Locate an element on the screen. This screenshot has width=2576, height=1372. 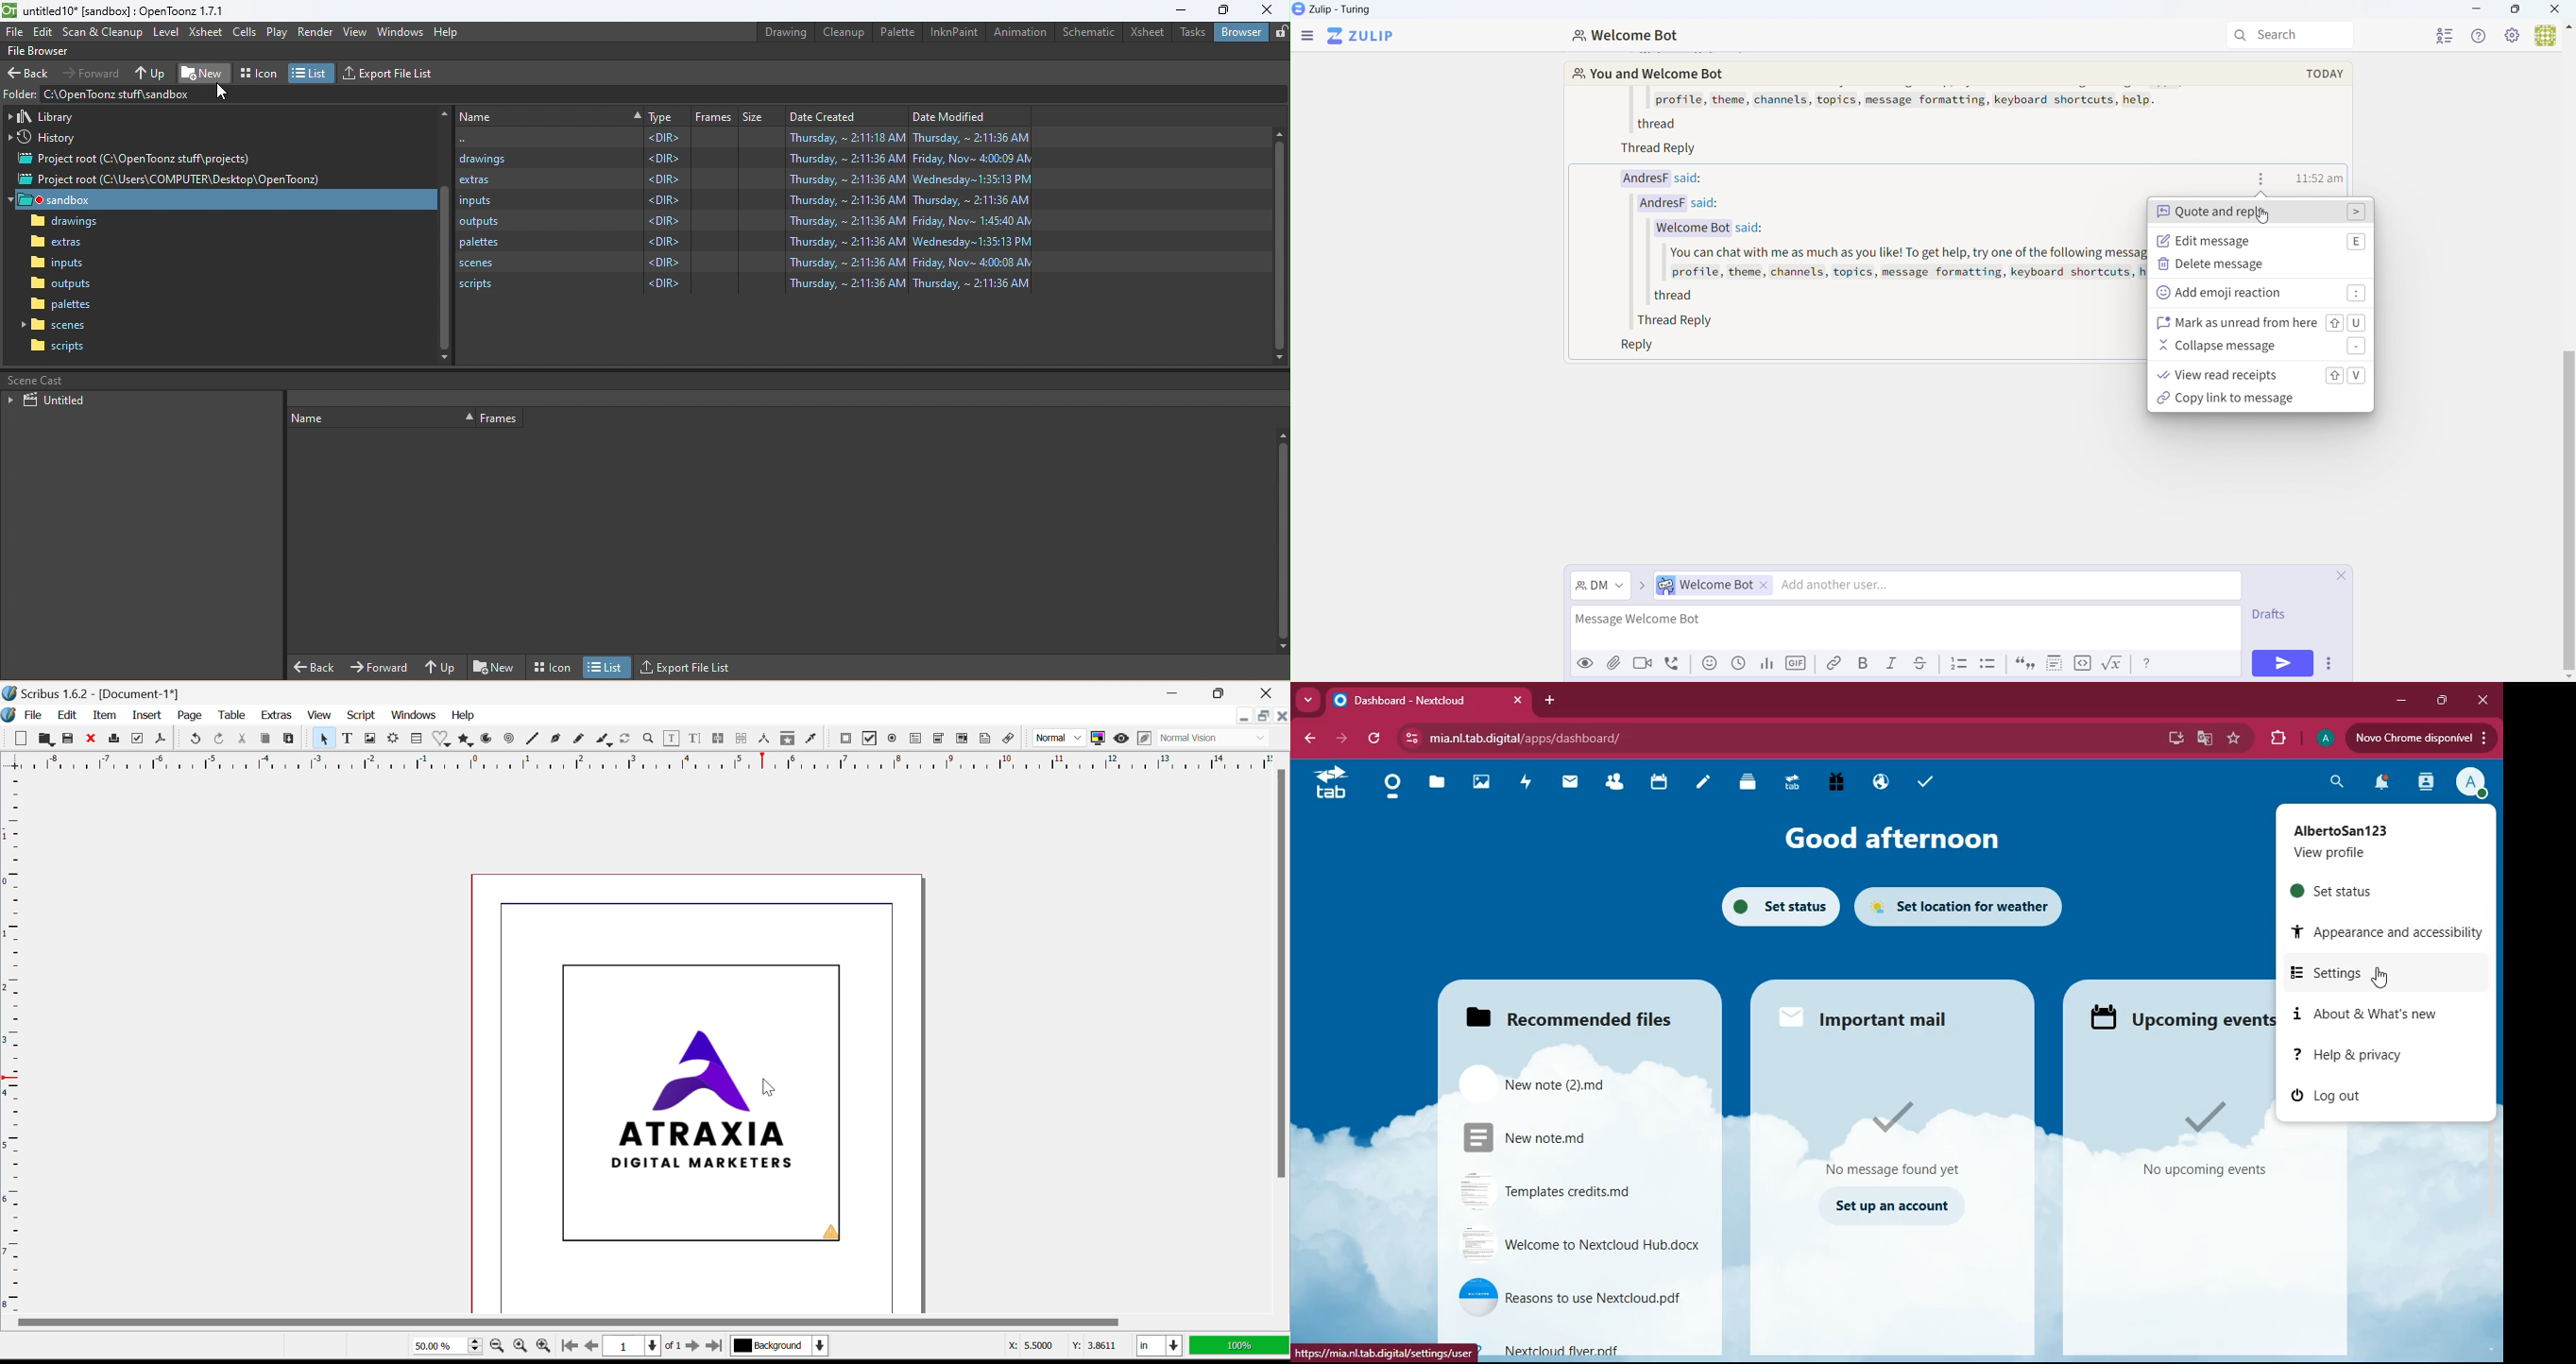
Preflight Verifier is located at coordinates (137, 740).